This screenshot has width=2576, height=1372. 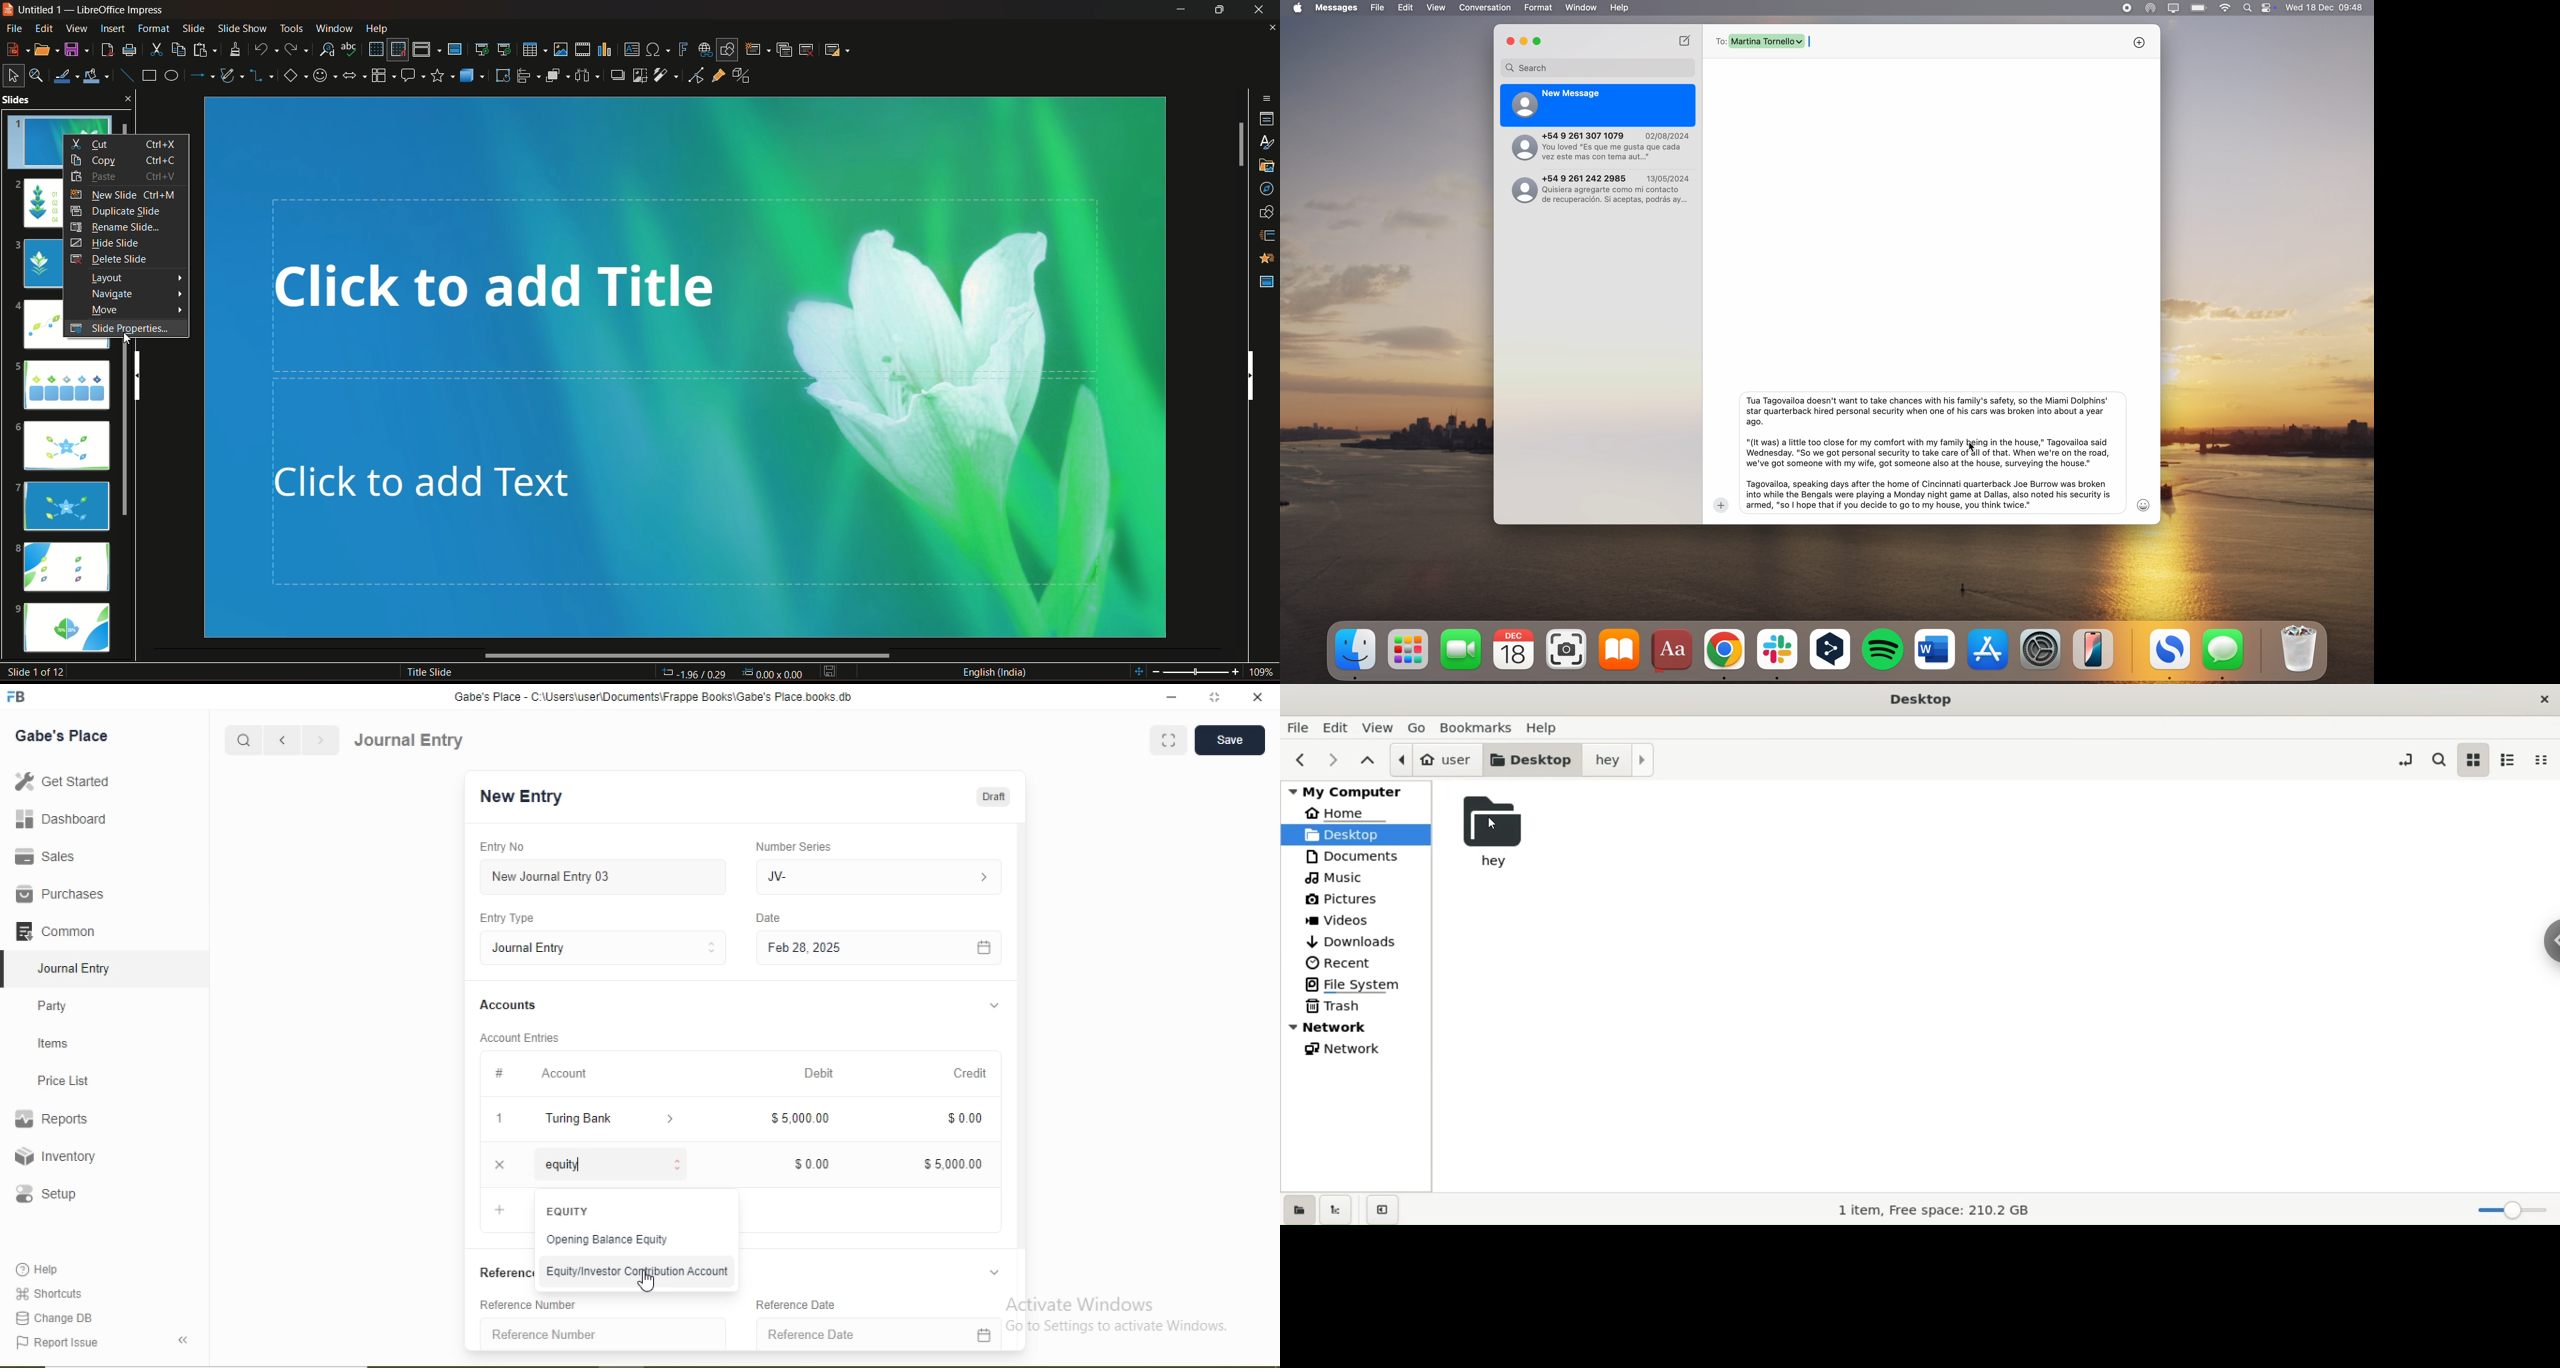 What do you see at coordinates (1021, 1070) in the screenshot?
I see `Scroll bar` at bounding box center [1021, 1070].